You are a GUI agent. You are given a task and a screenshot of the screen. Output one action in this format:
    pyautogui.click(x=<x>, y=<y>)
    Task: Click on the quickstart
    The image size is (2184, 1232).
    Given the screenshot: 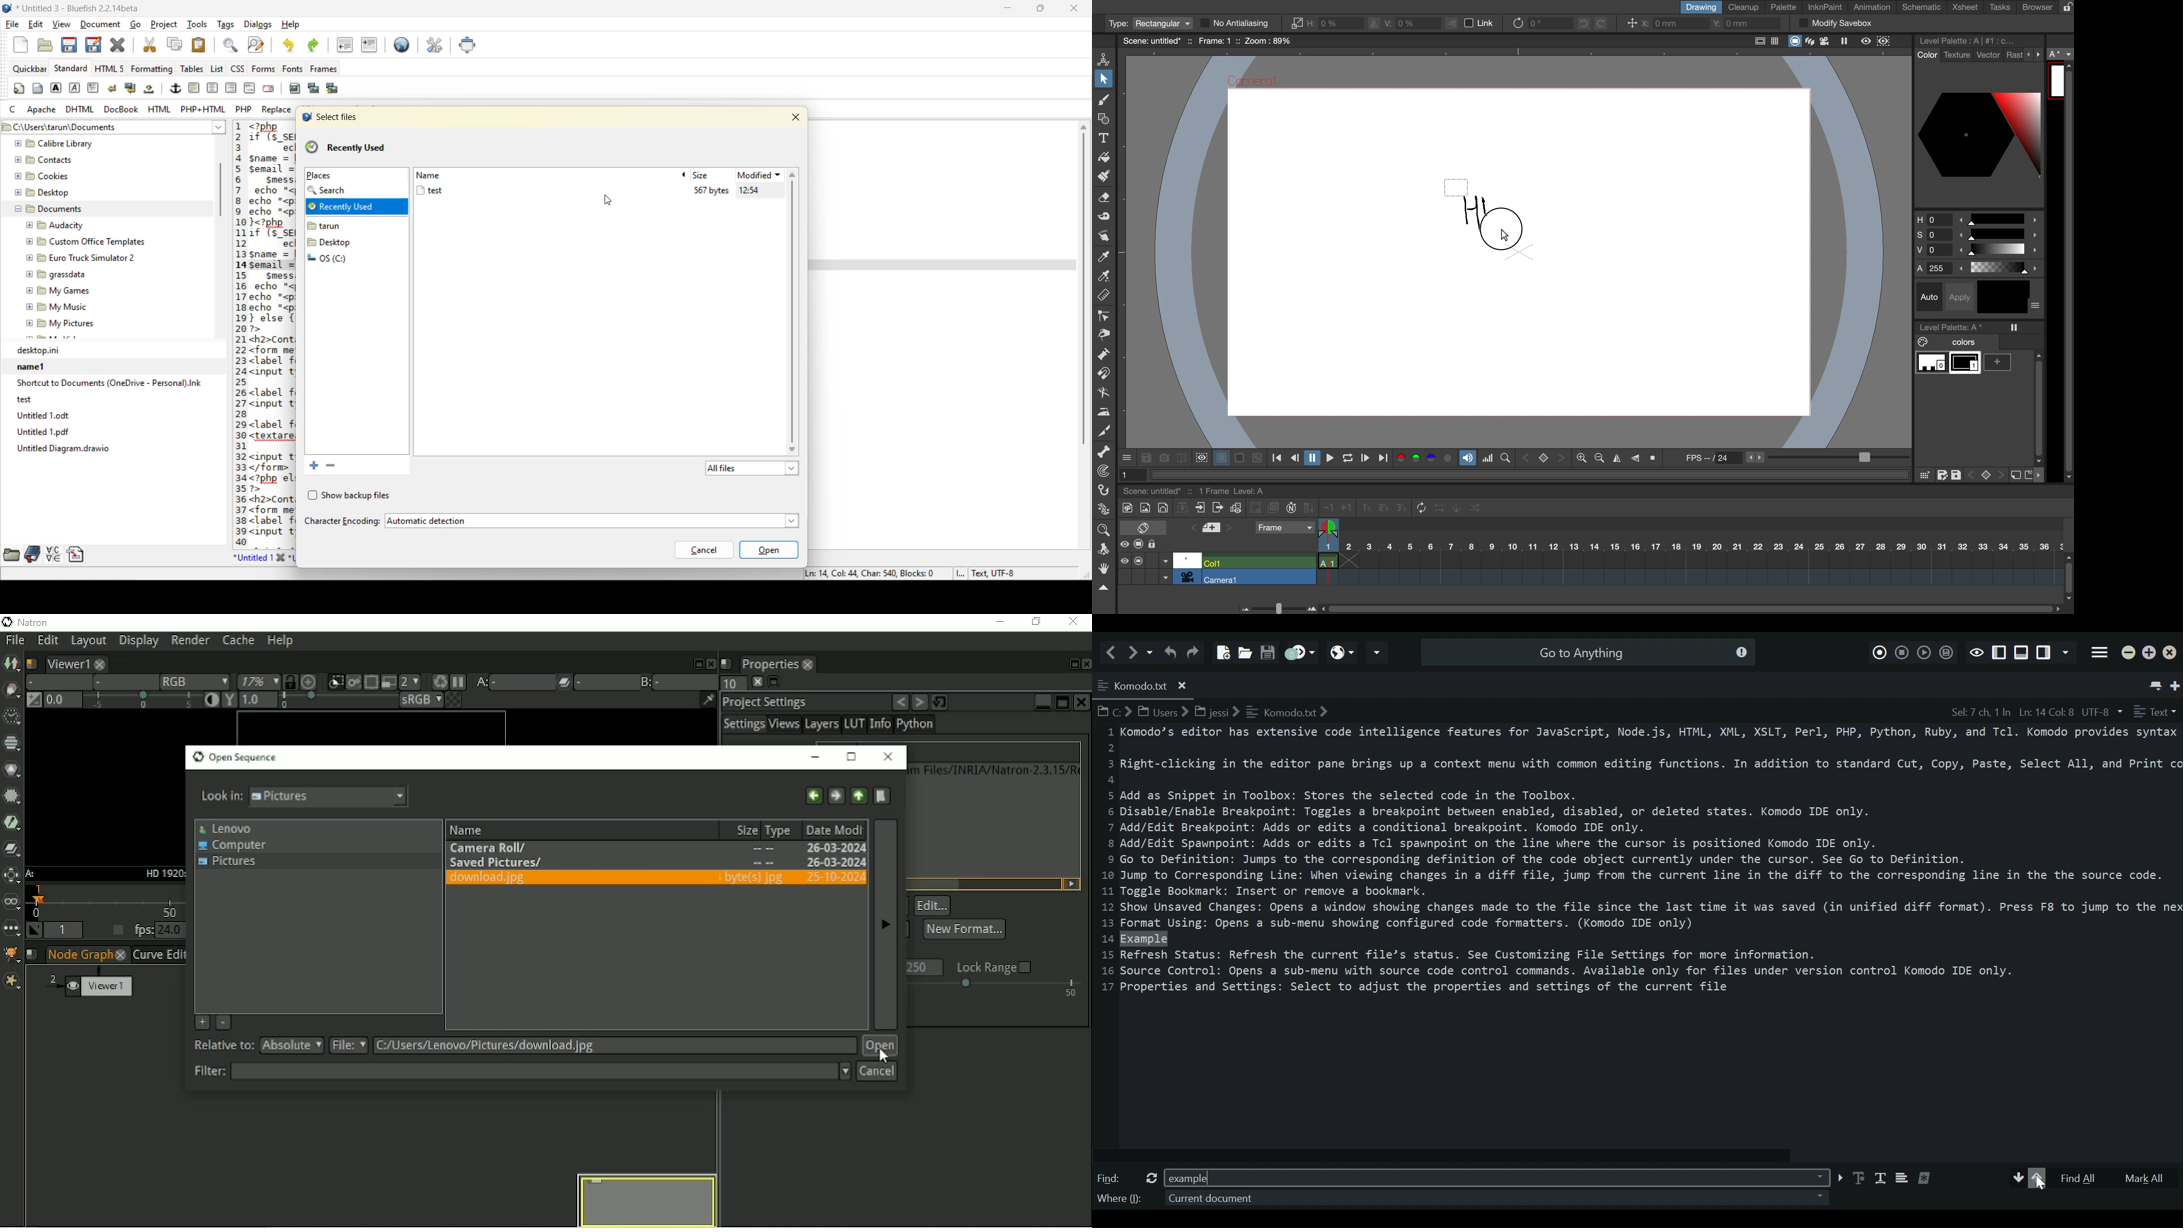 What is the action you would take?
    pyautogui.click(x=18, y=90)
    